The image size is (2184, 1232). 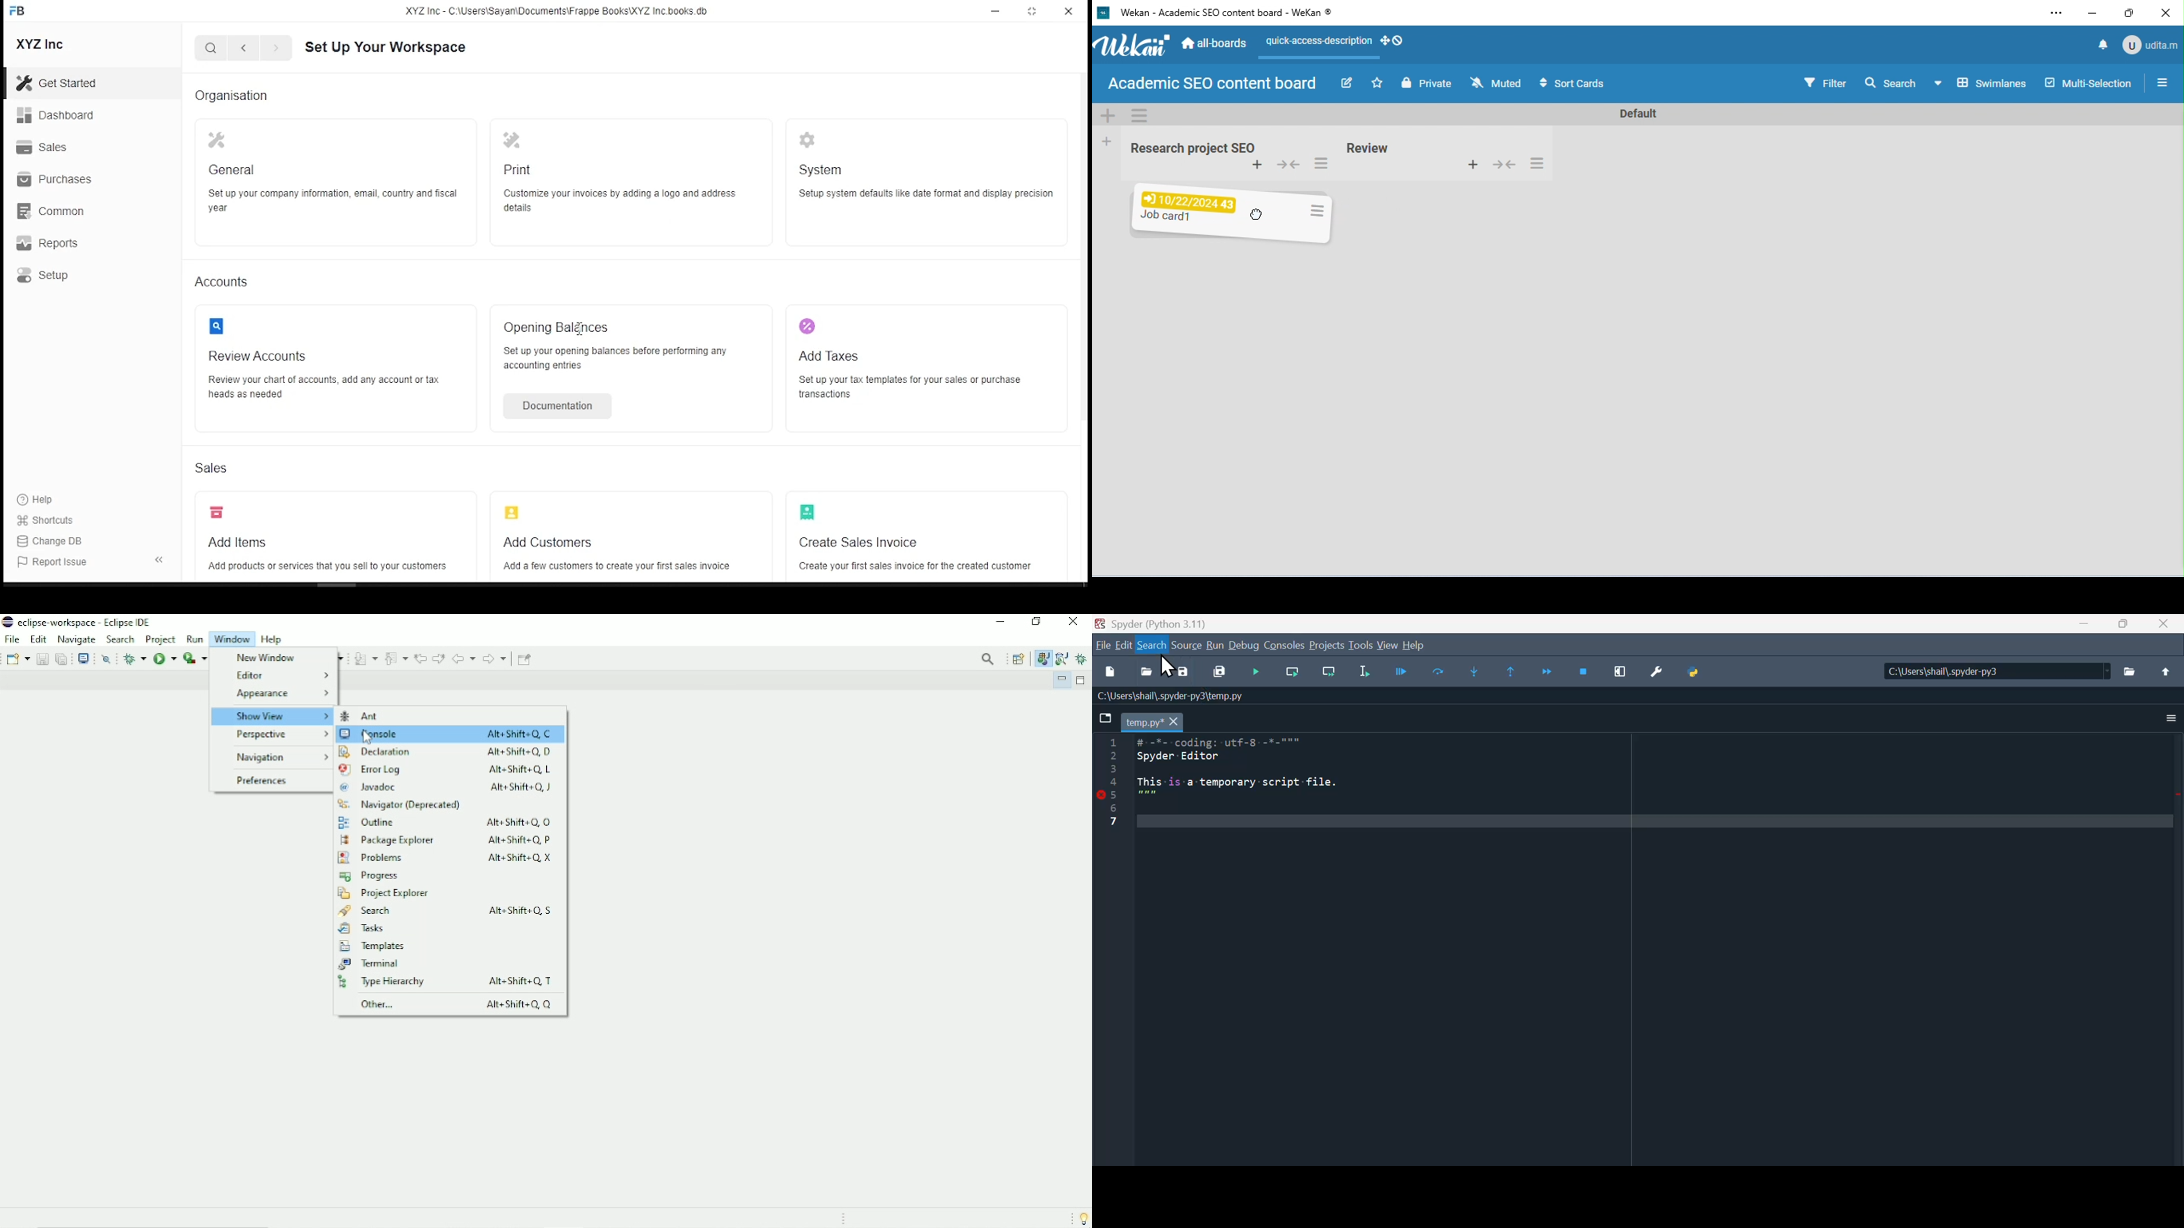 I want to click on set up your opening balances before performing any accounting entries, so click(x=615, y=359).